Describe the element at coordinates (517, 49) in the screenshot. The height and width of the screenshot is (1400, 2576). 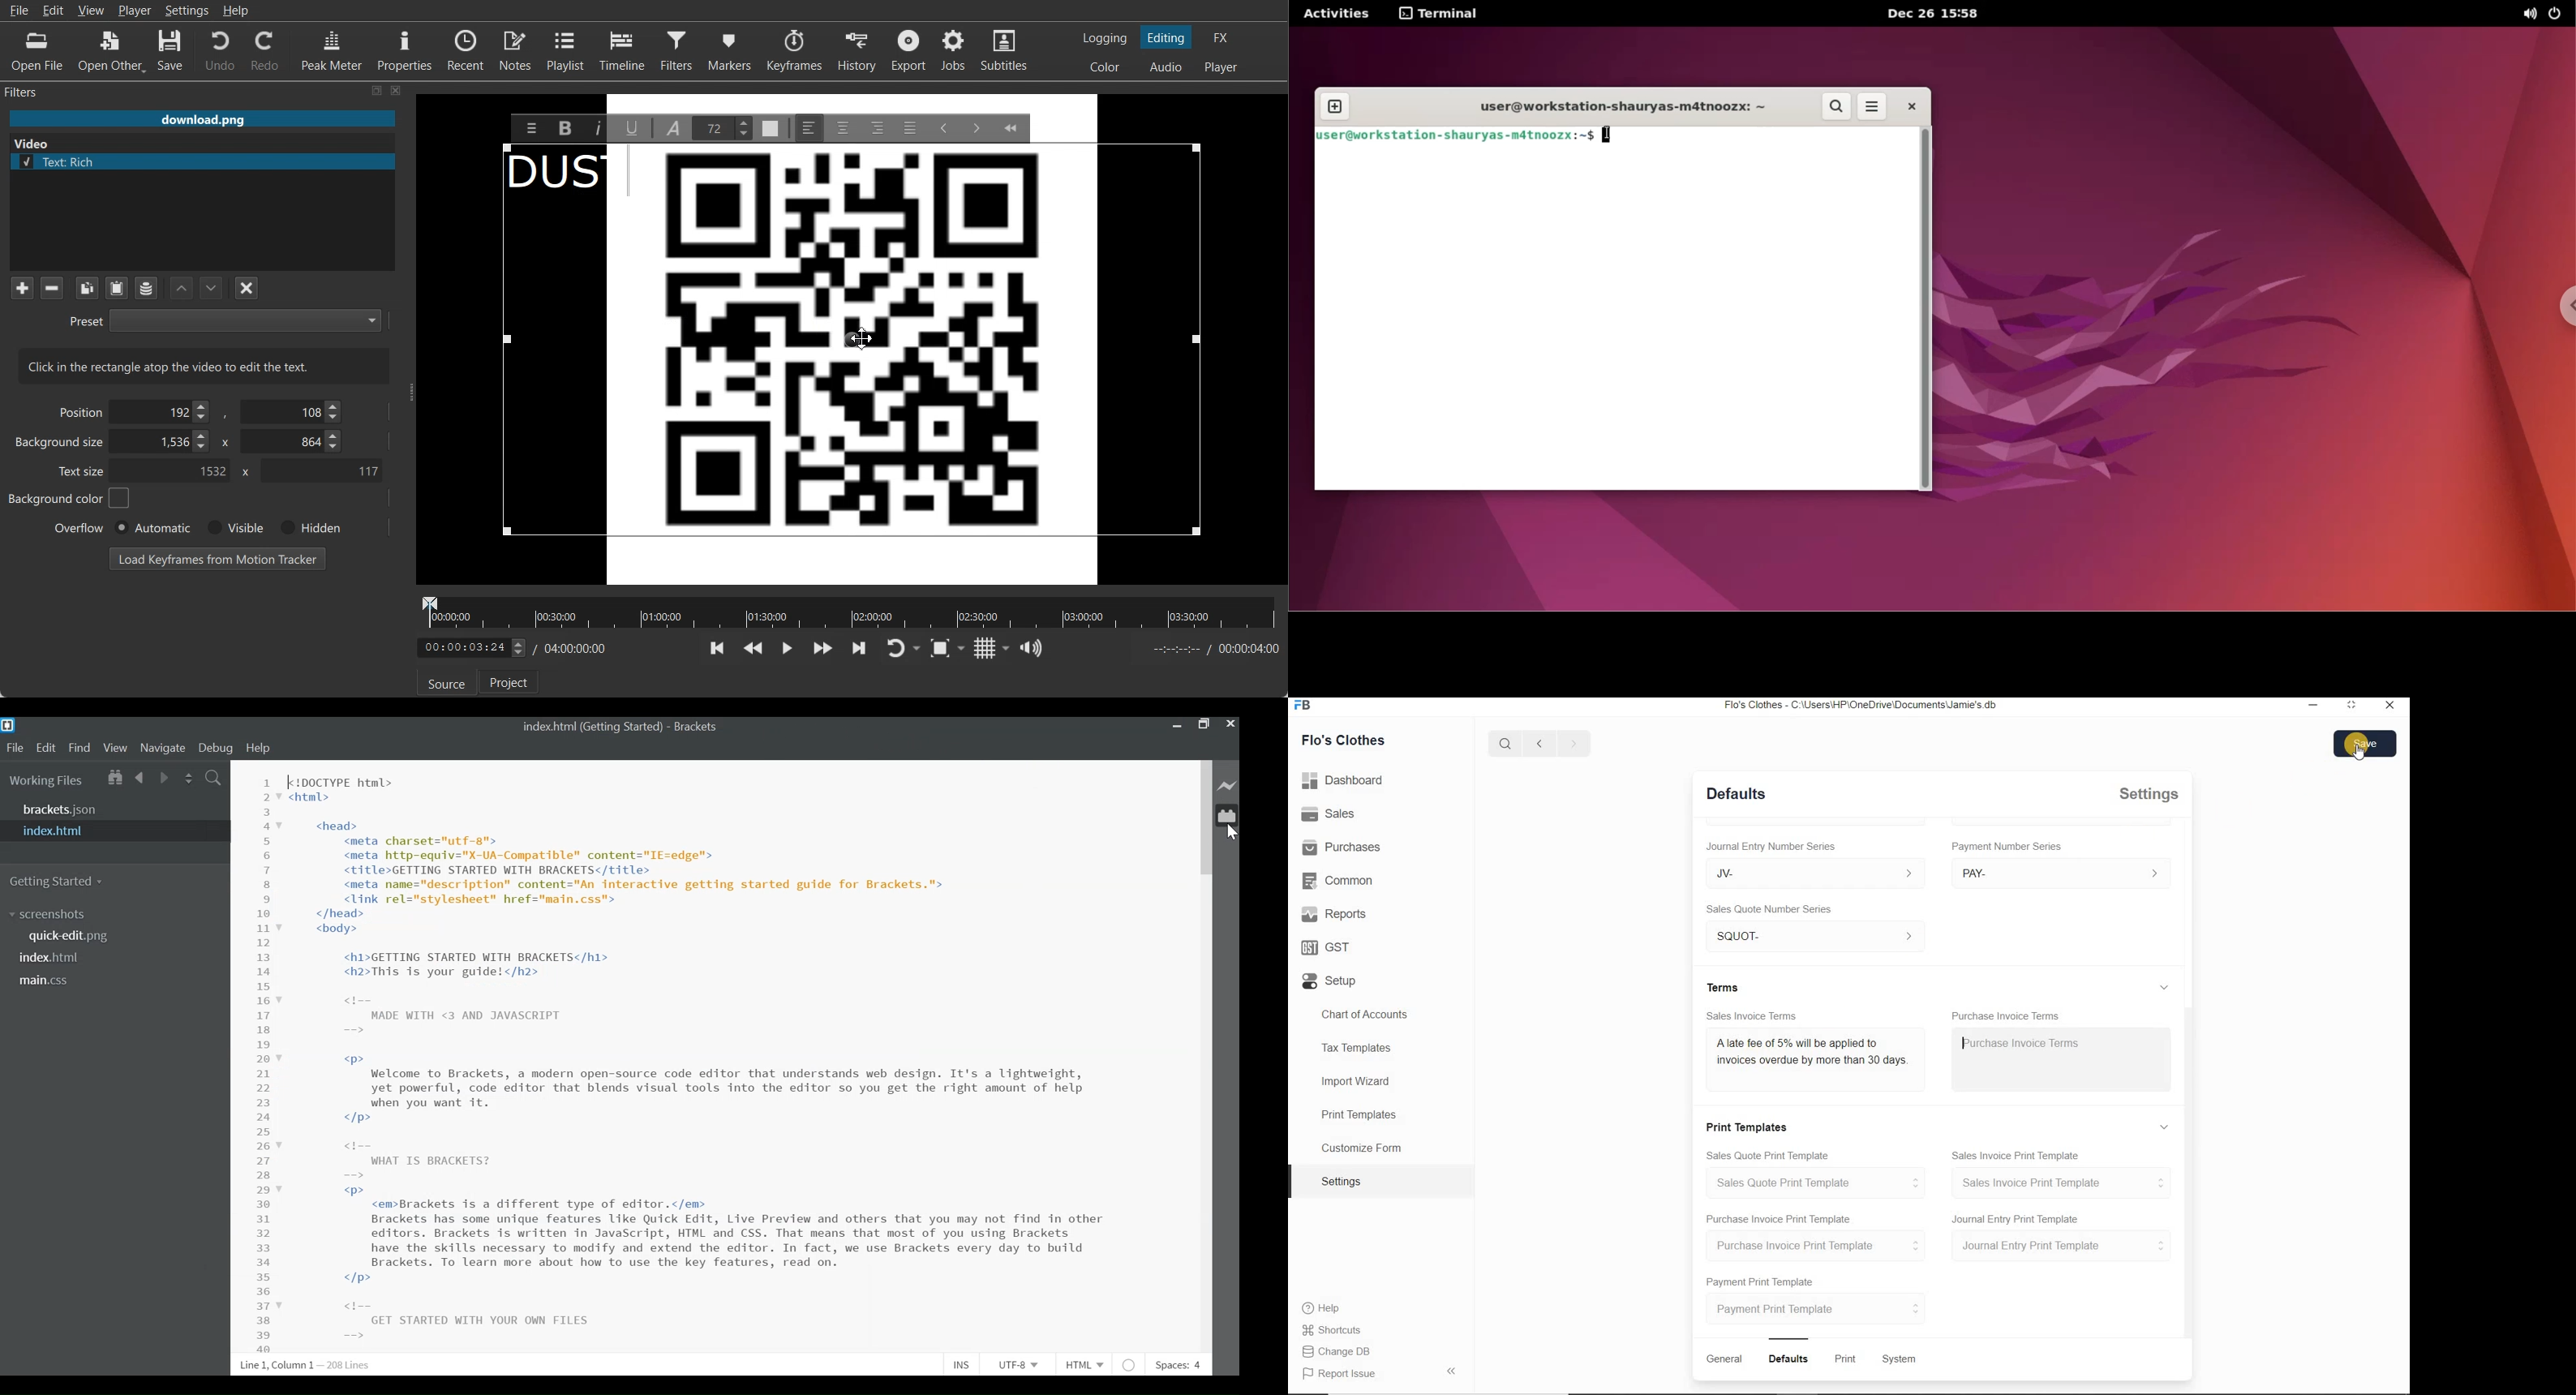
I see `Notes` at that location.